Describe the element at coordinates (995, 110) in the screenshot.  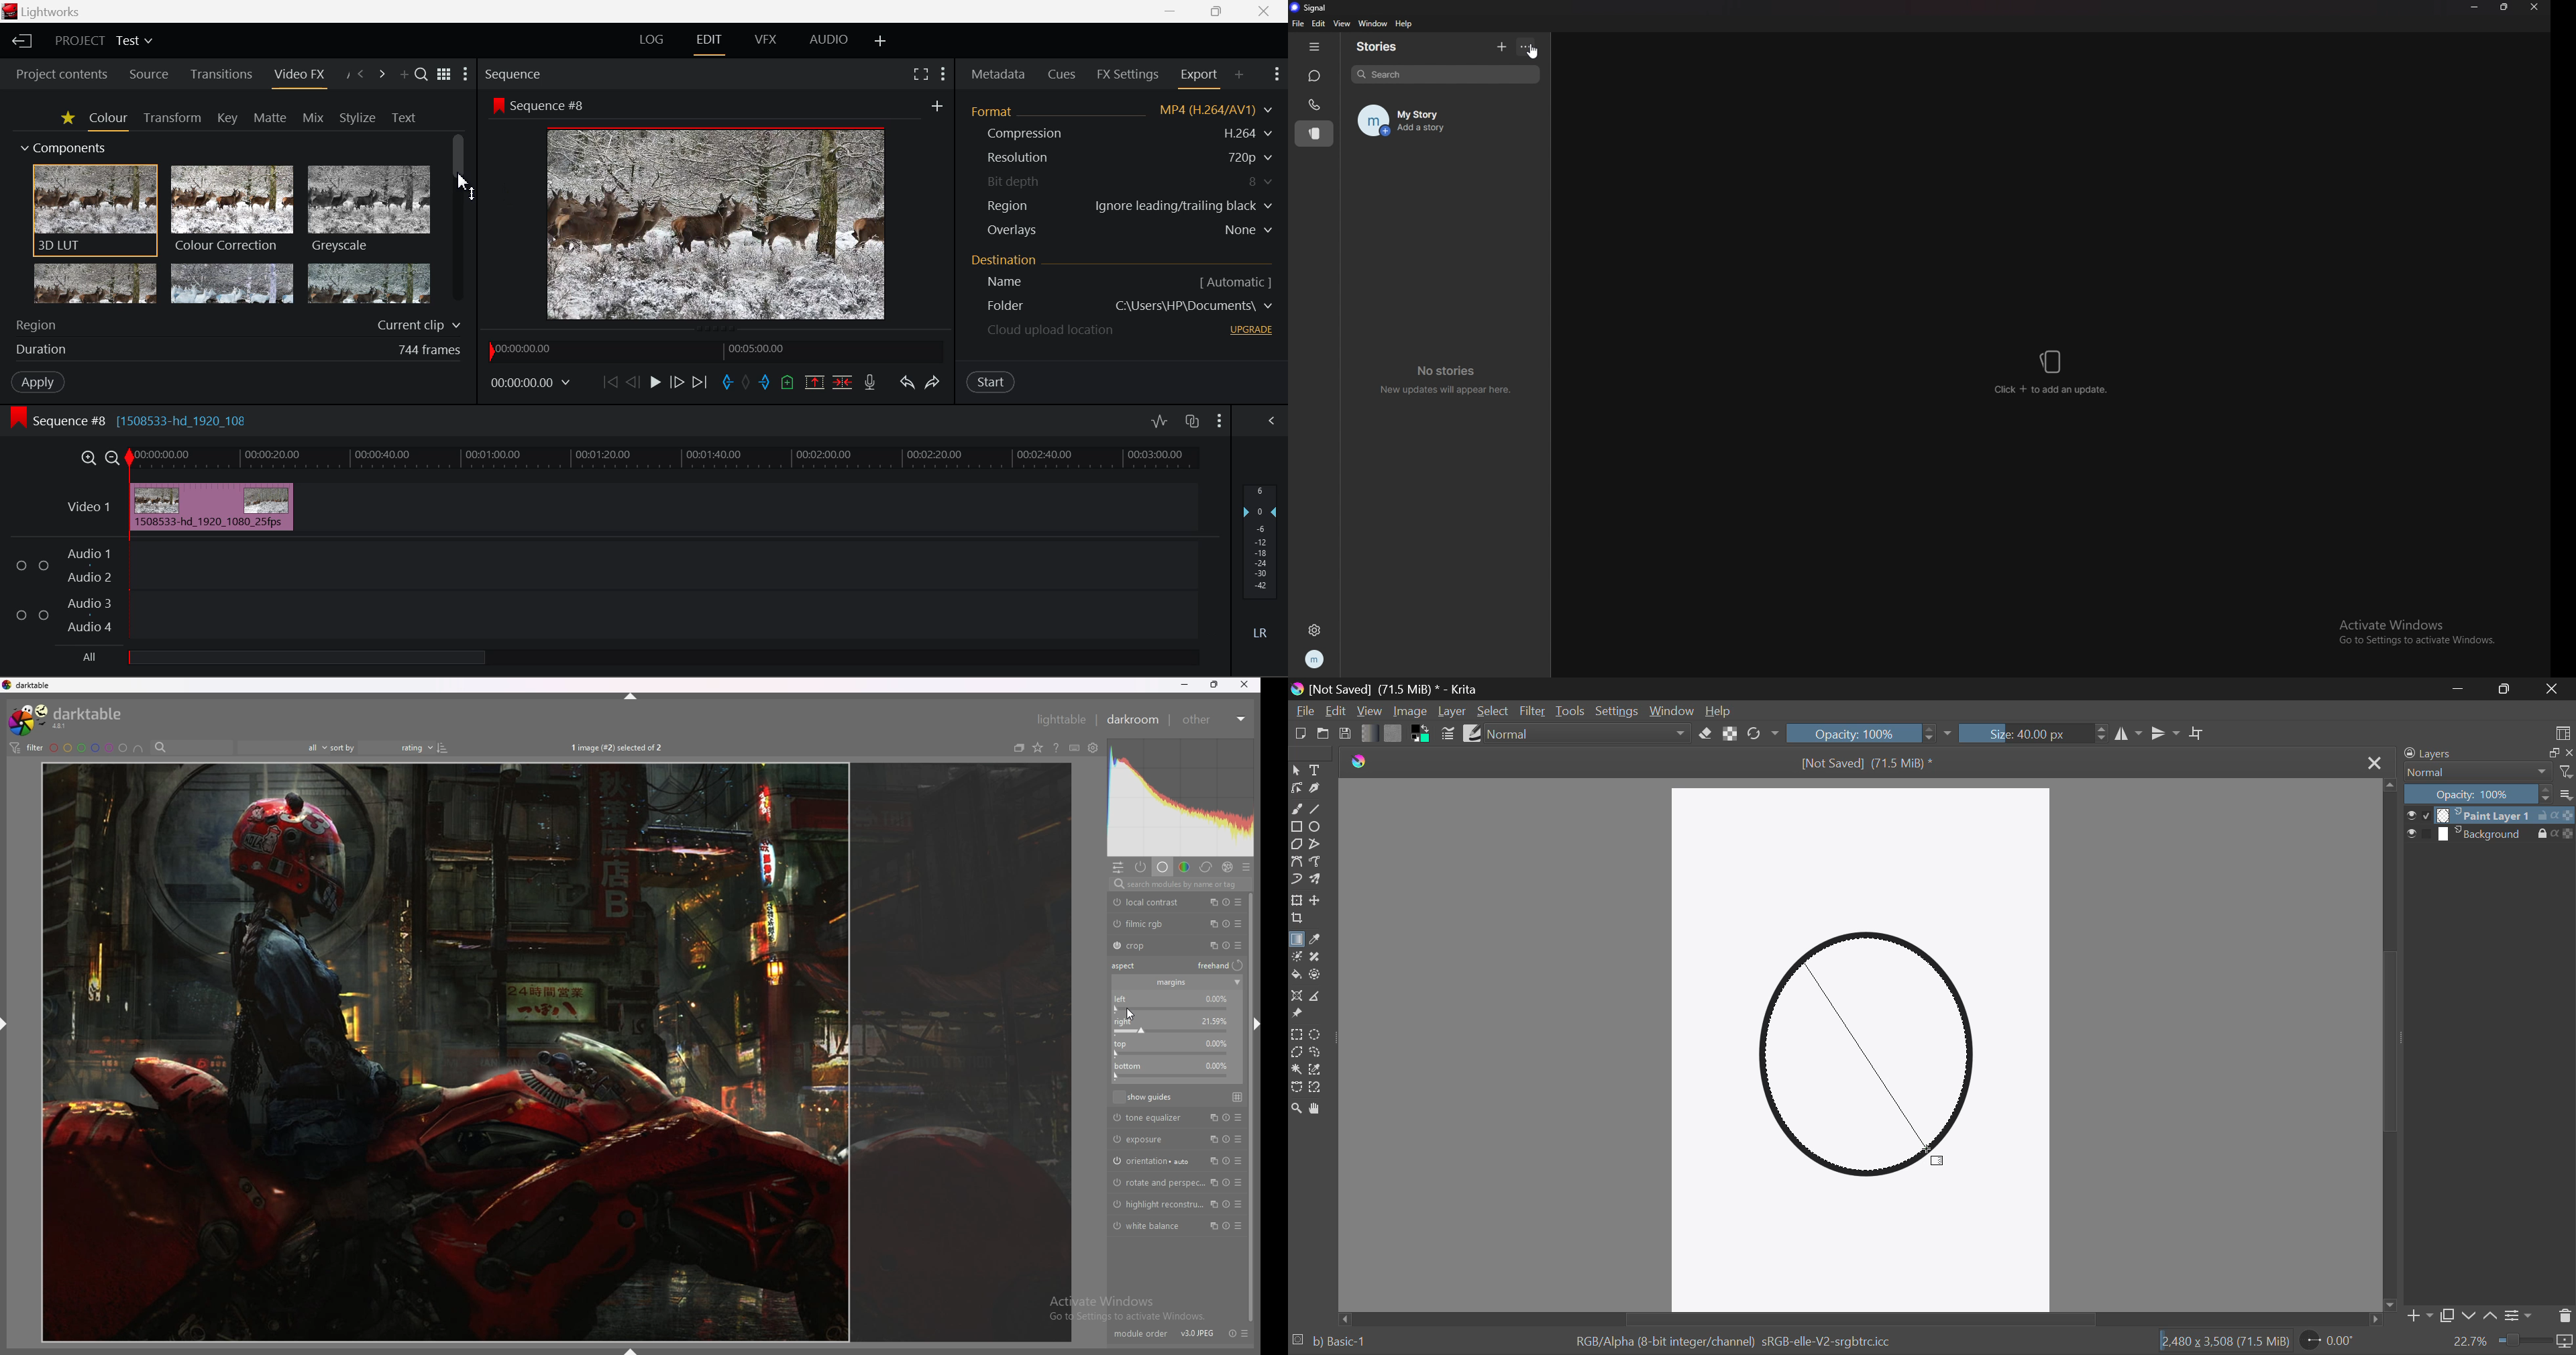
I see `Format` at that location.